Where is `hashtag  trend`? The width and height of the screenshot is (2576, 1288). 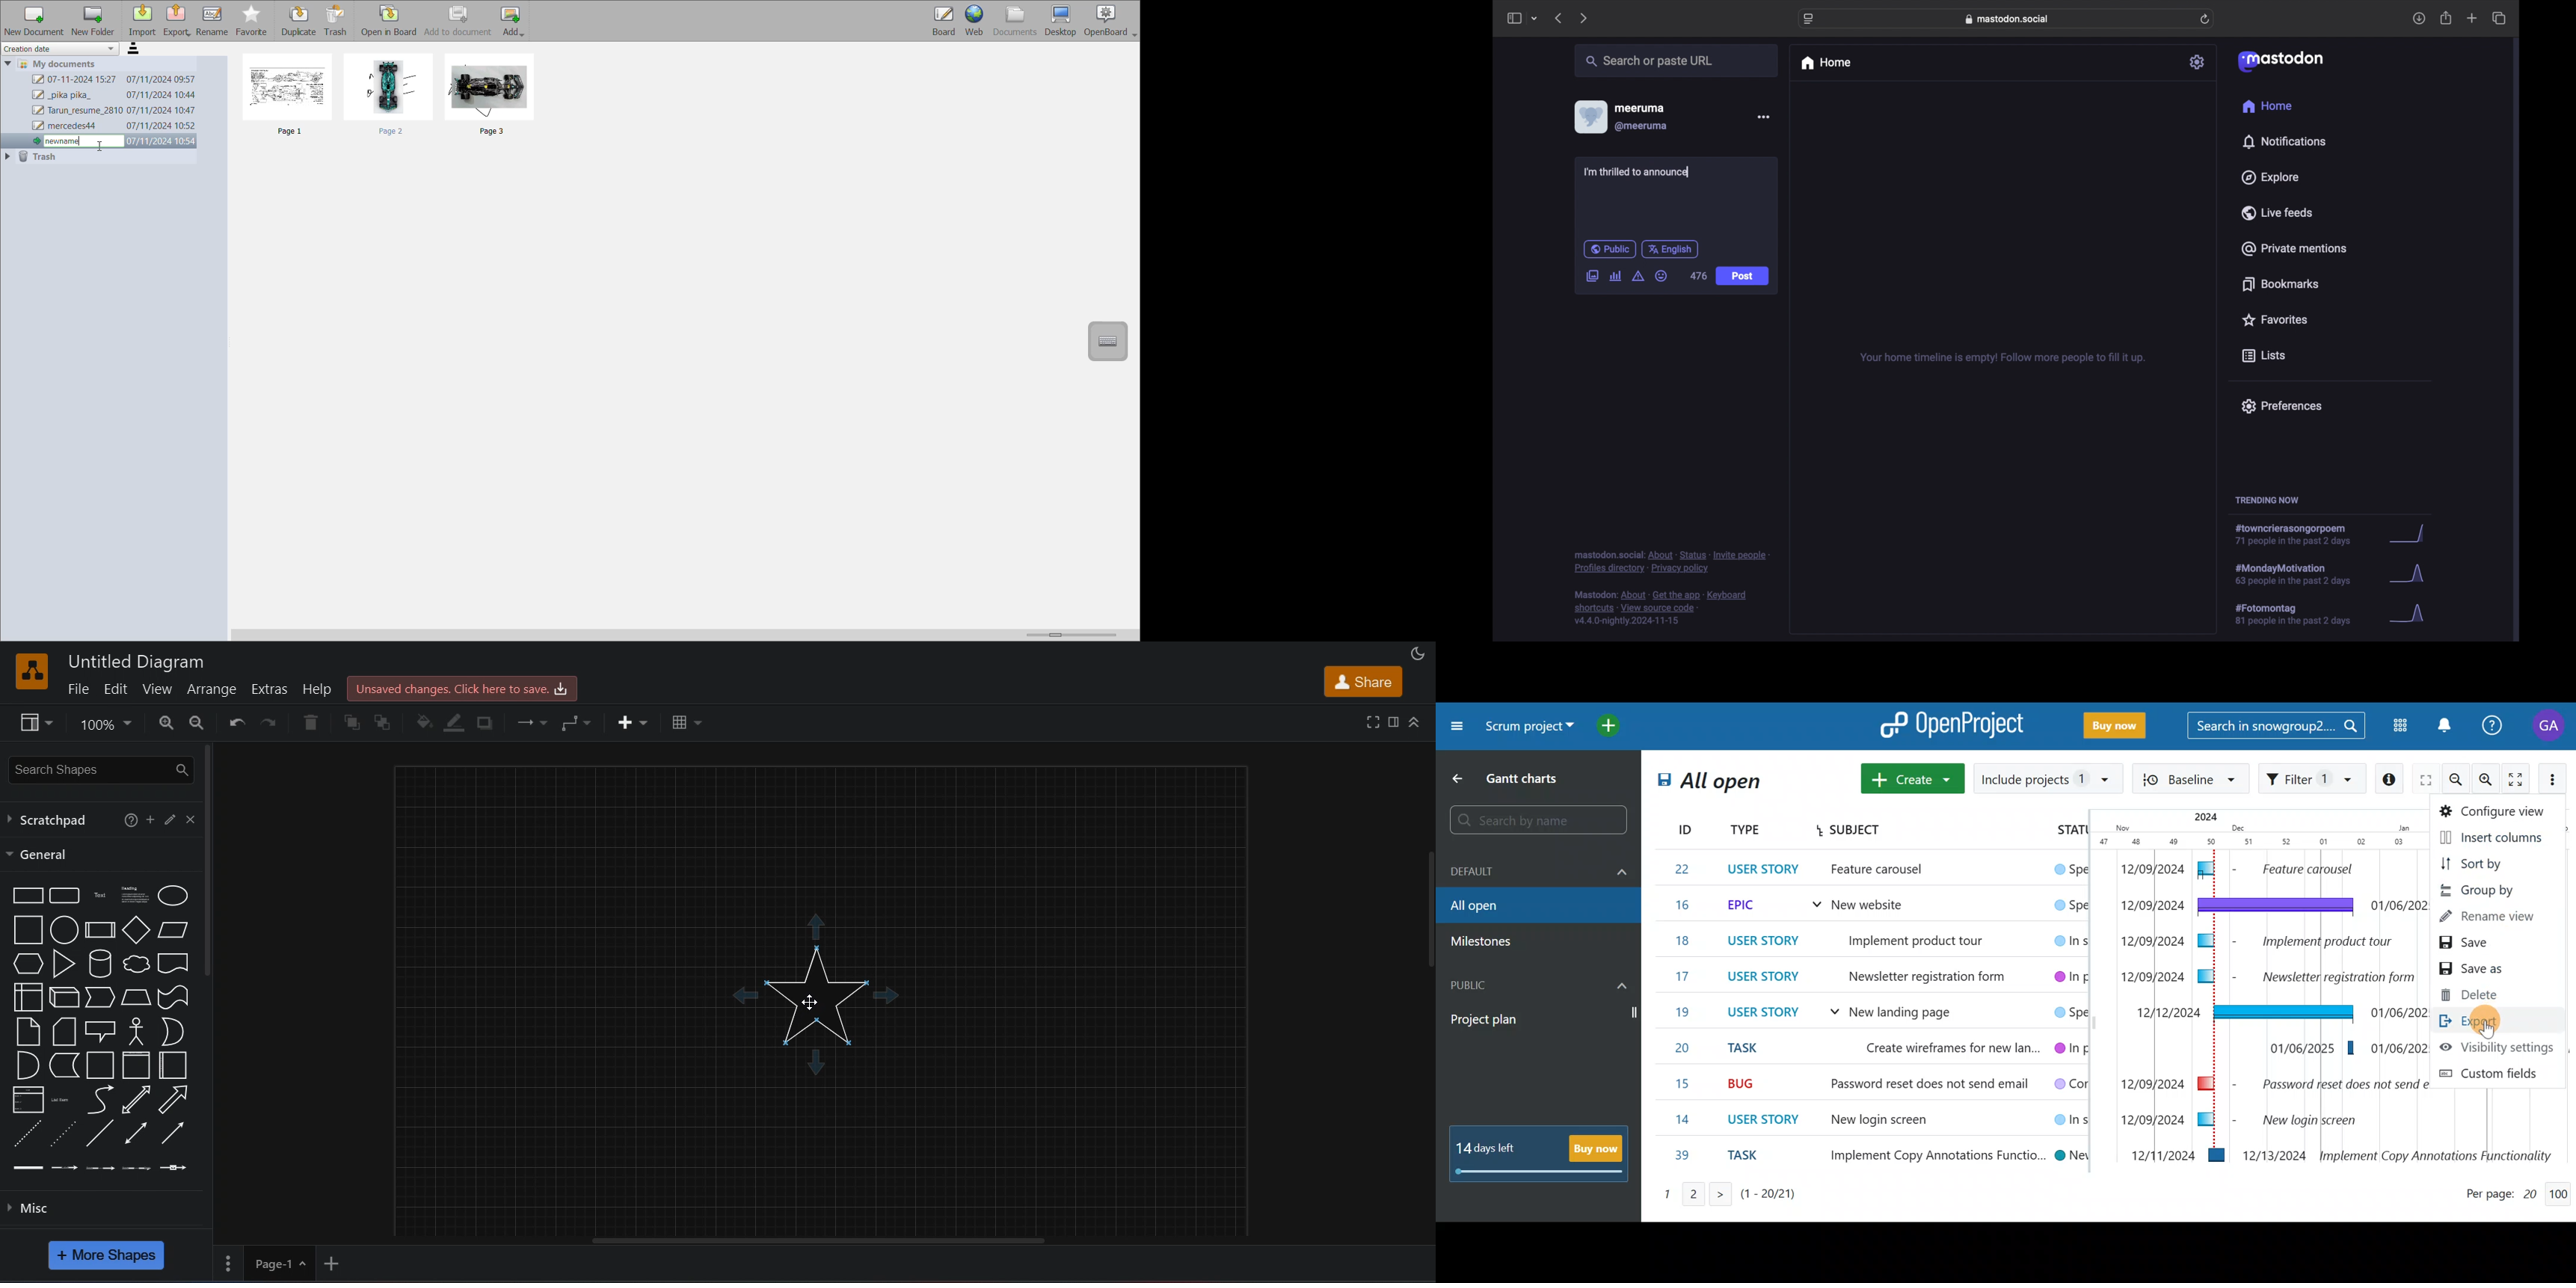 hashtag  trend is located at coordinates (2304, 573).